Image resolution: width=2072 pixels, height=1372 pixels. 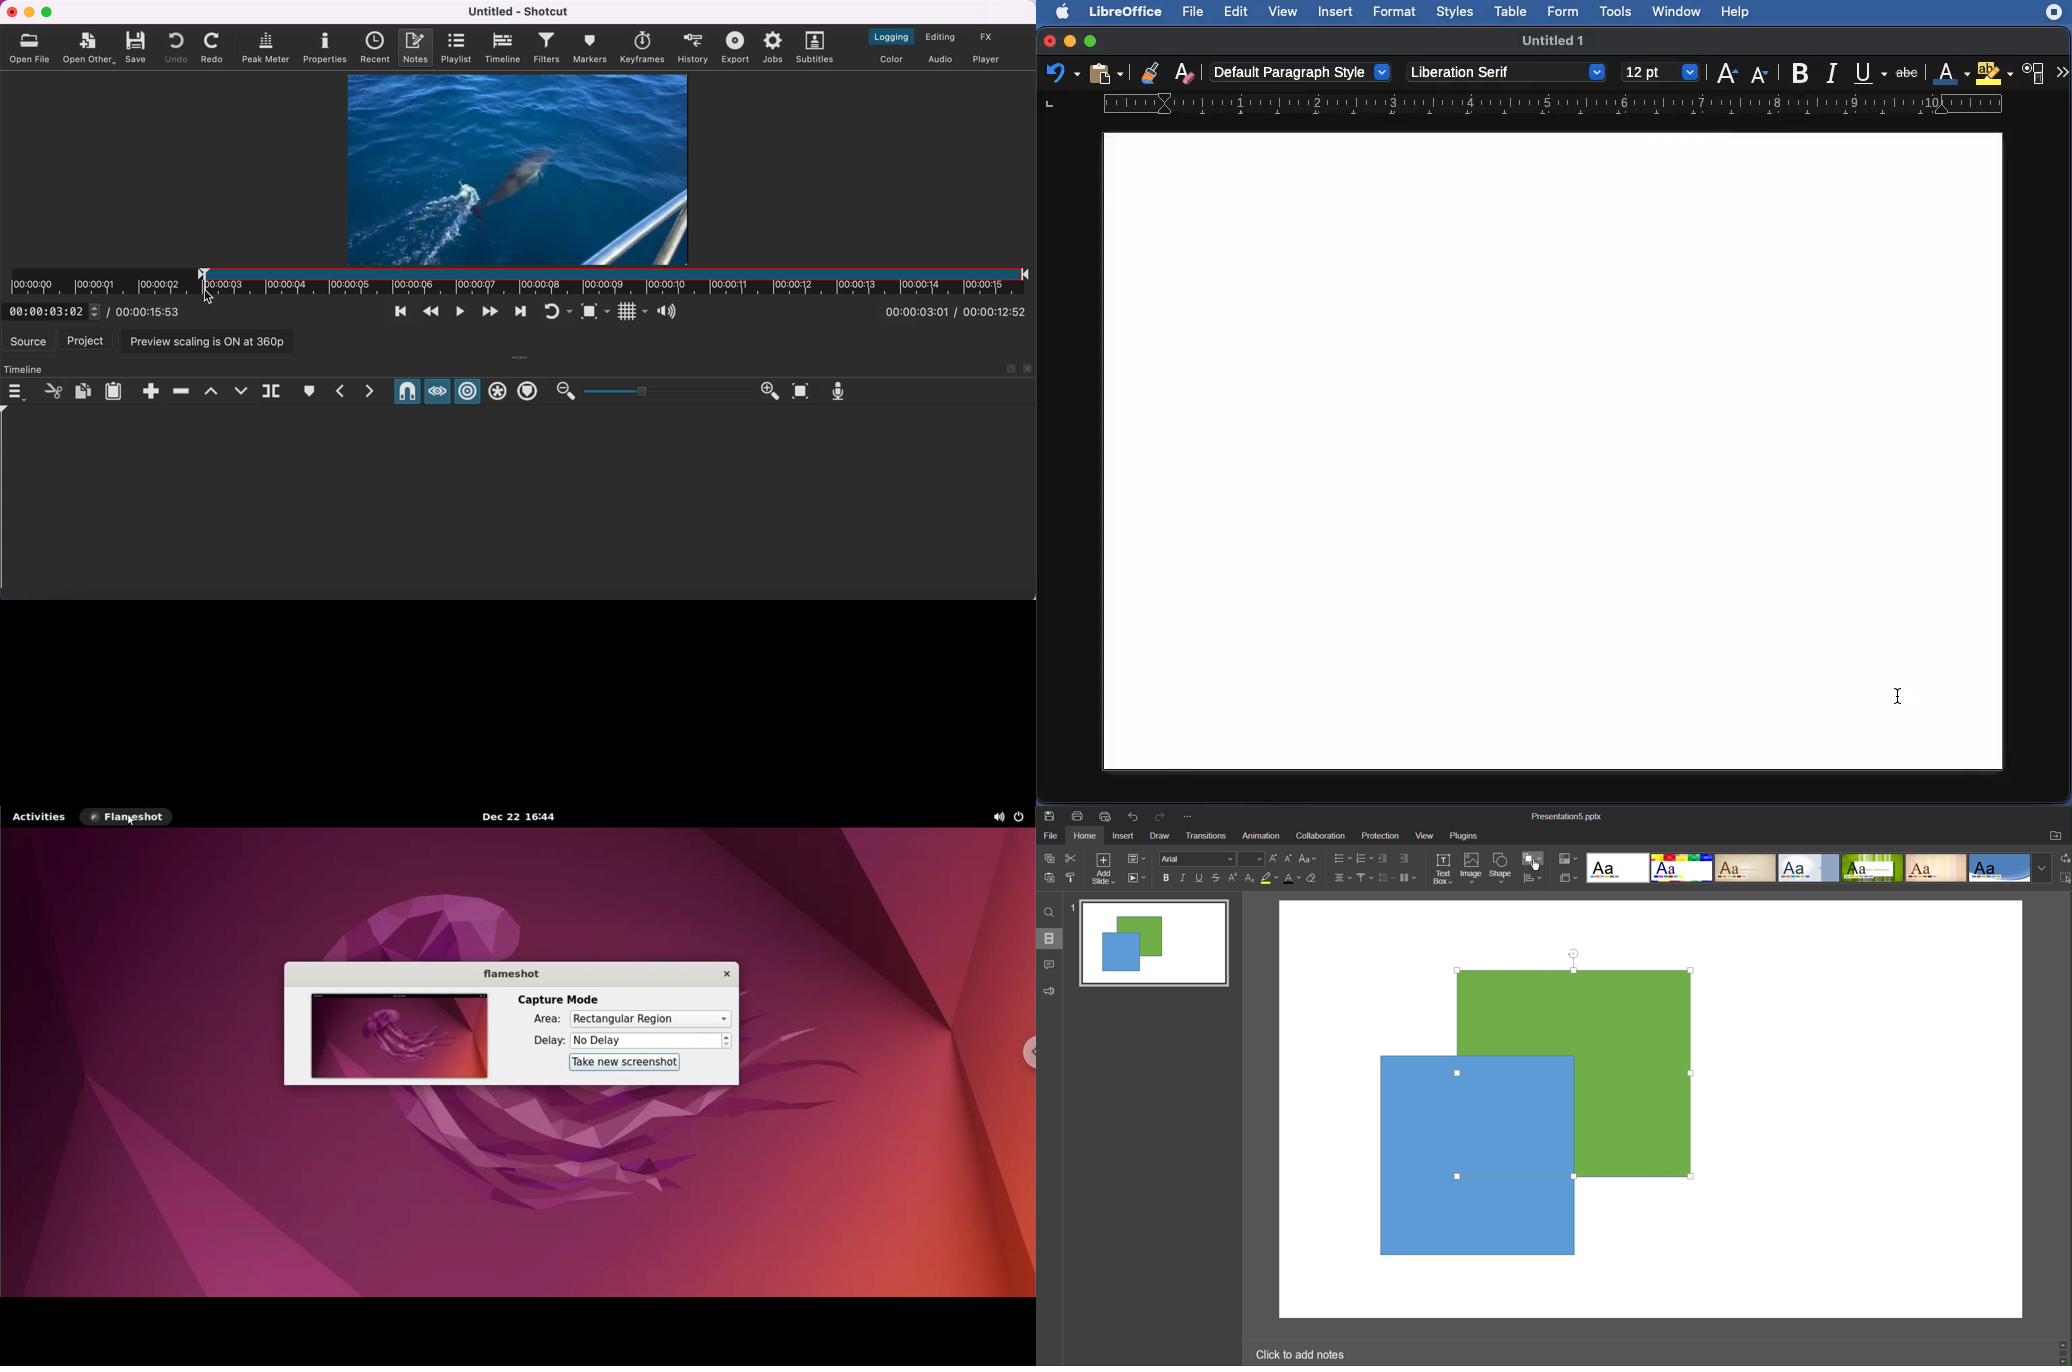 I want to click on Font Settings, so click(x=1212, y=860).